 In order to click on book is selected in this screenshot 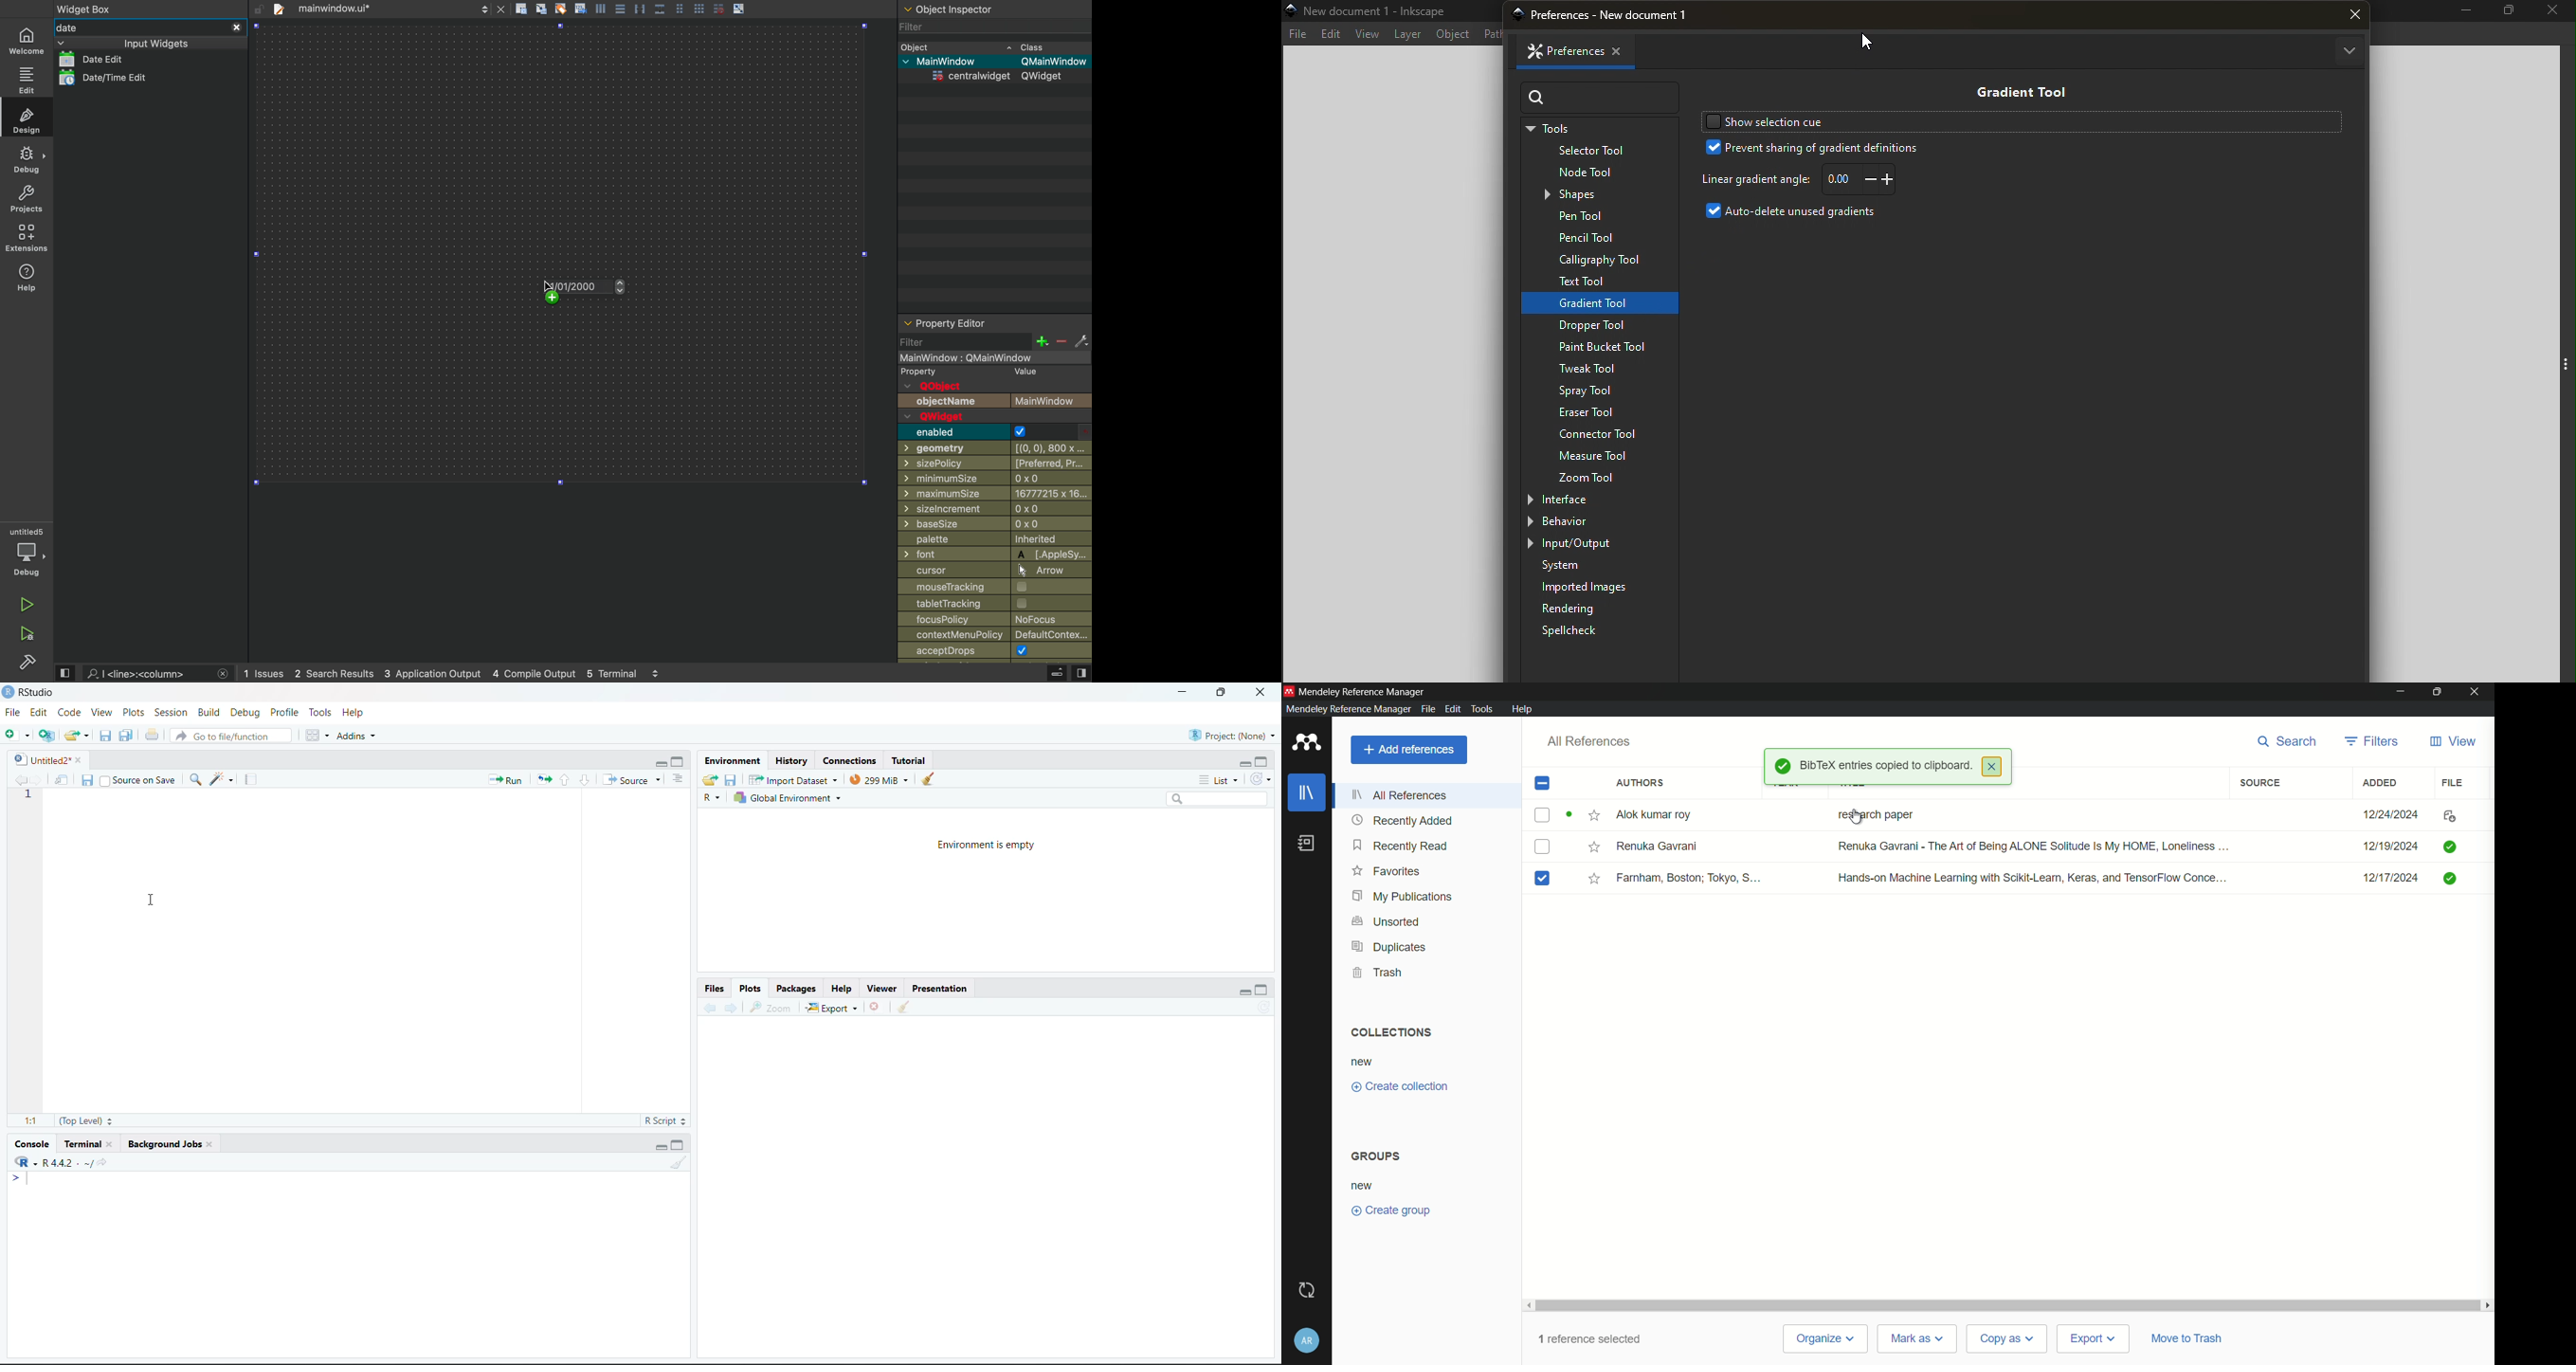, I will do `click(1546, 879)`.